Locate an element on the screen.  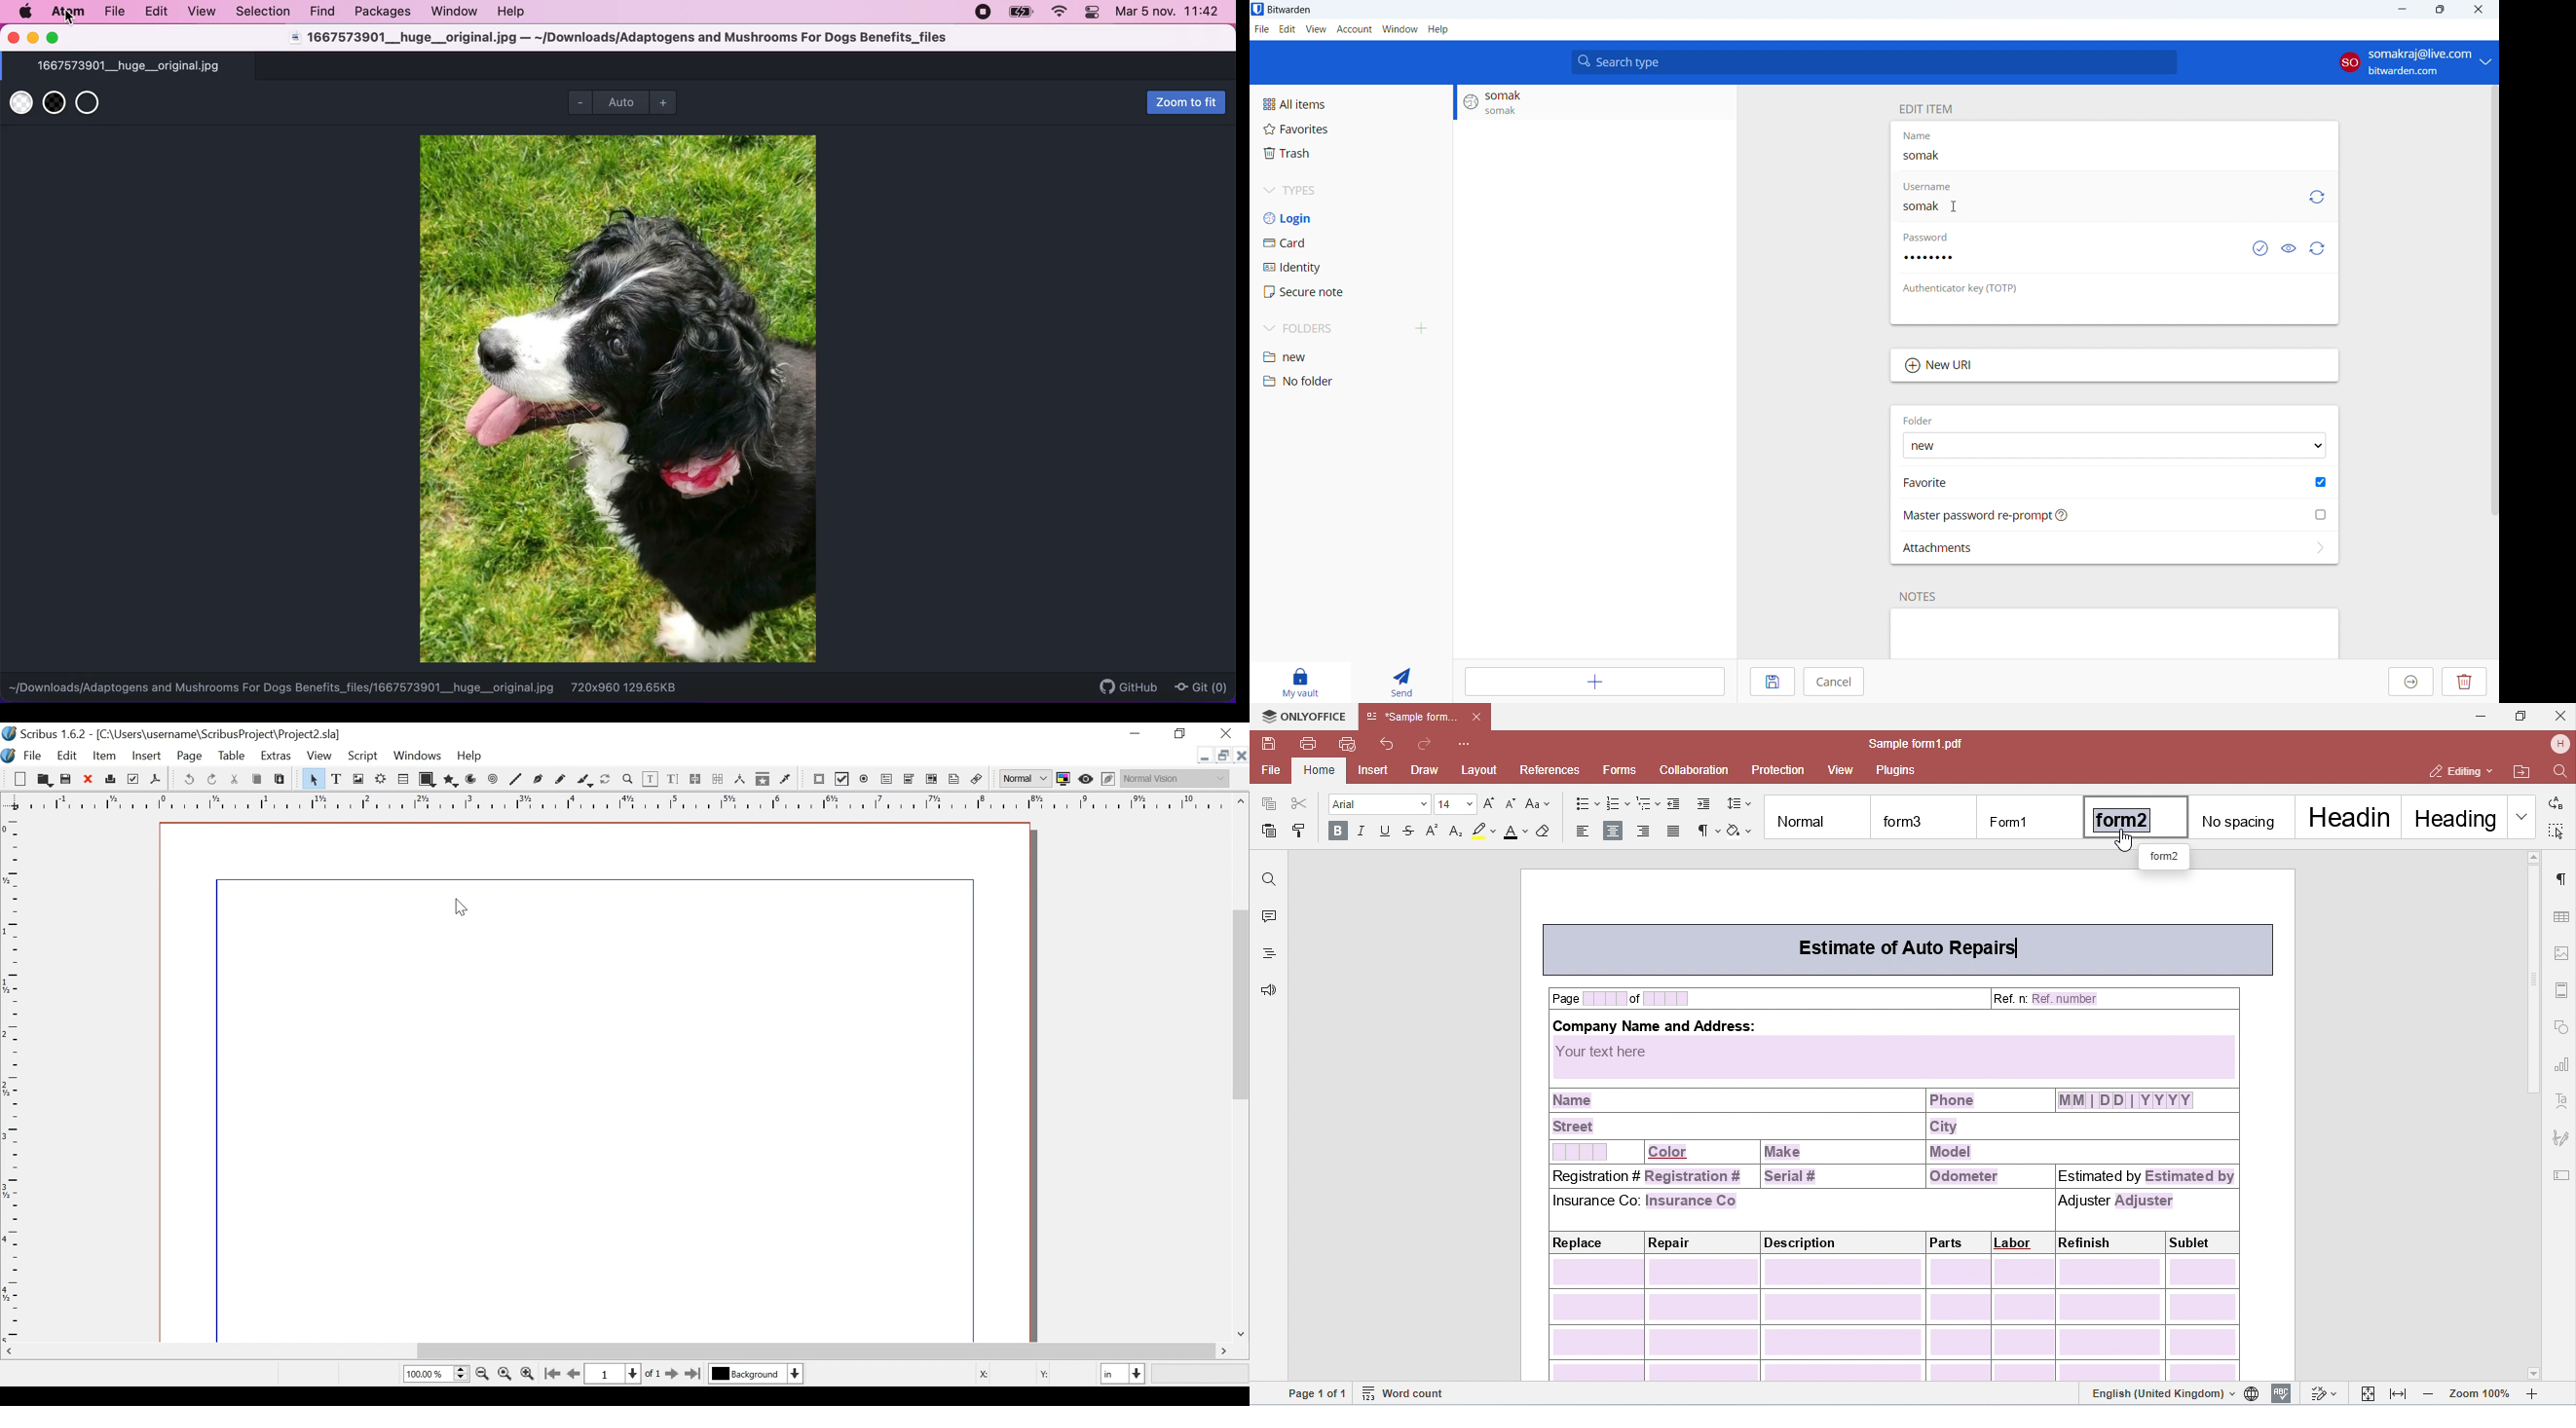
check if password has been exposed is located at coordinates (2261, 247).